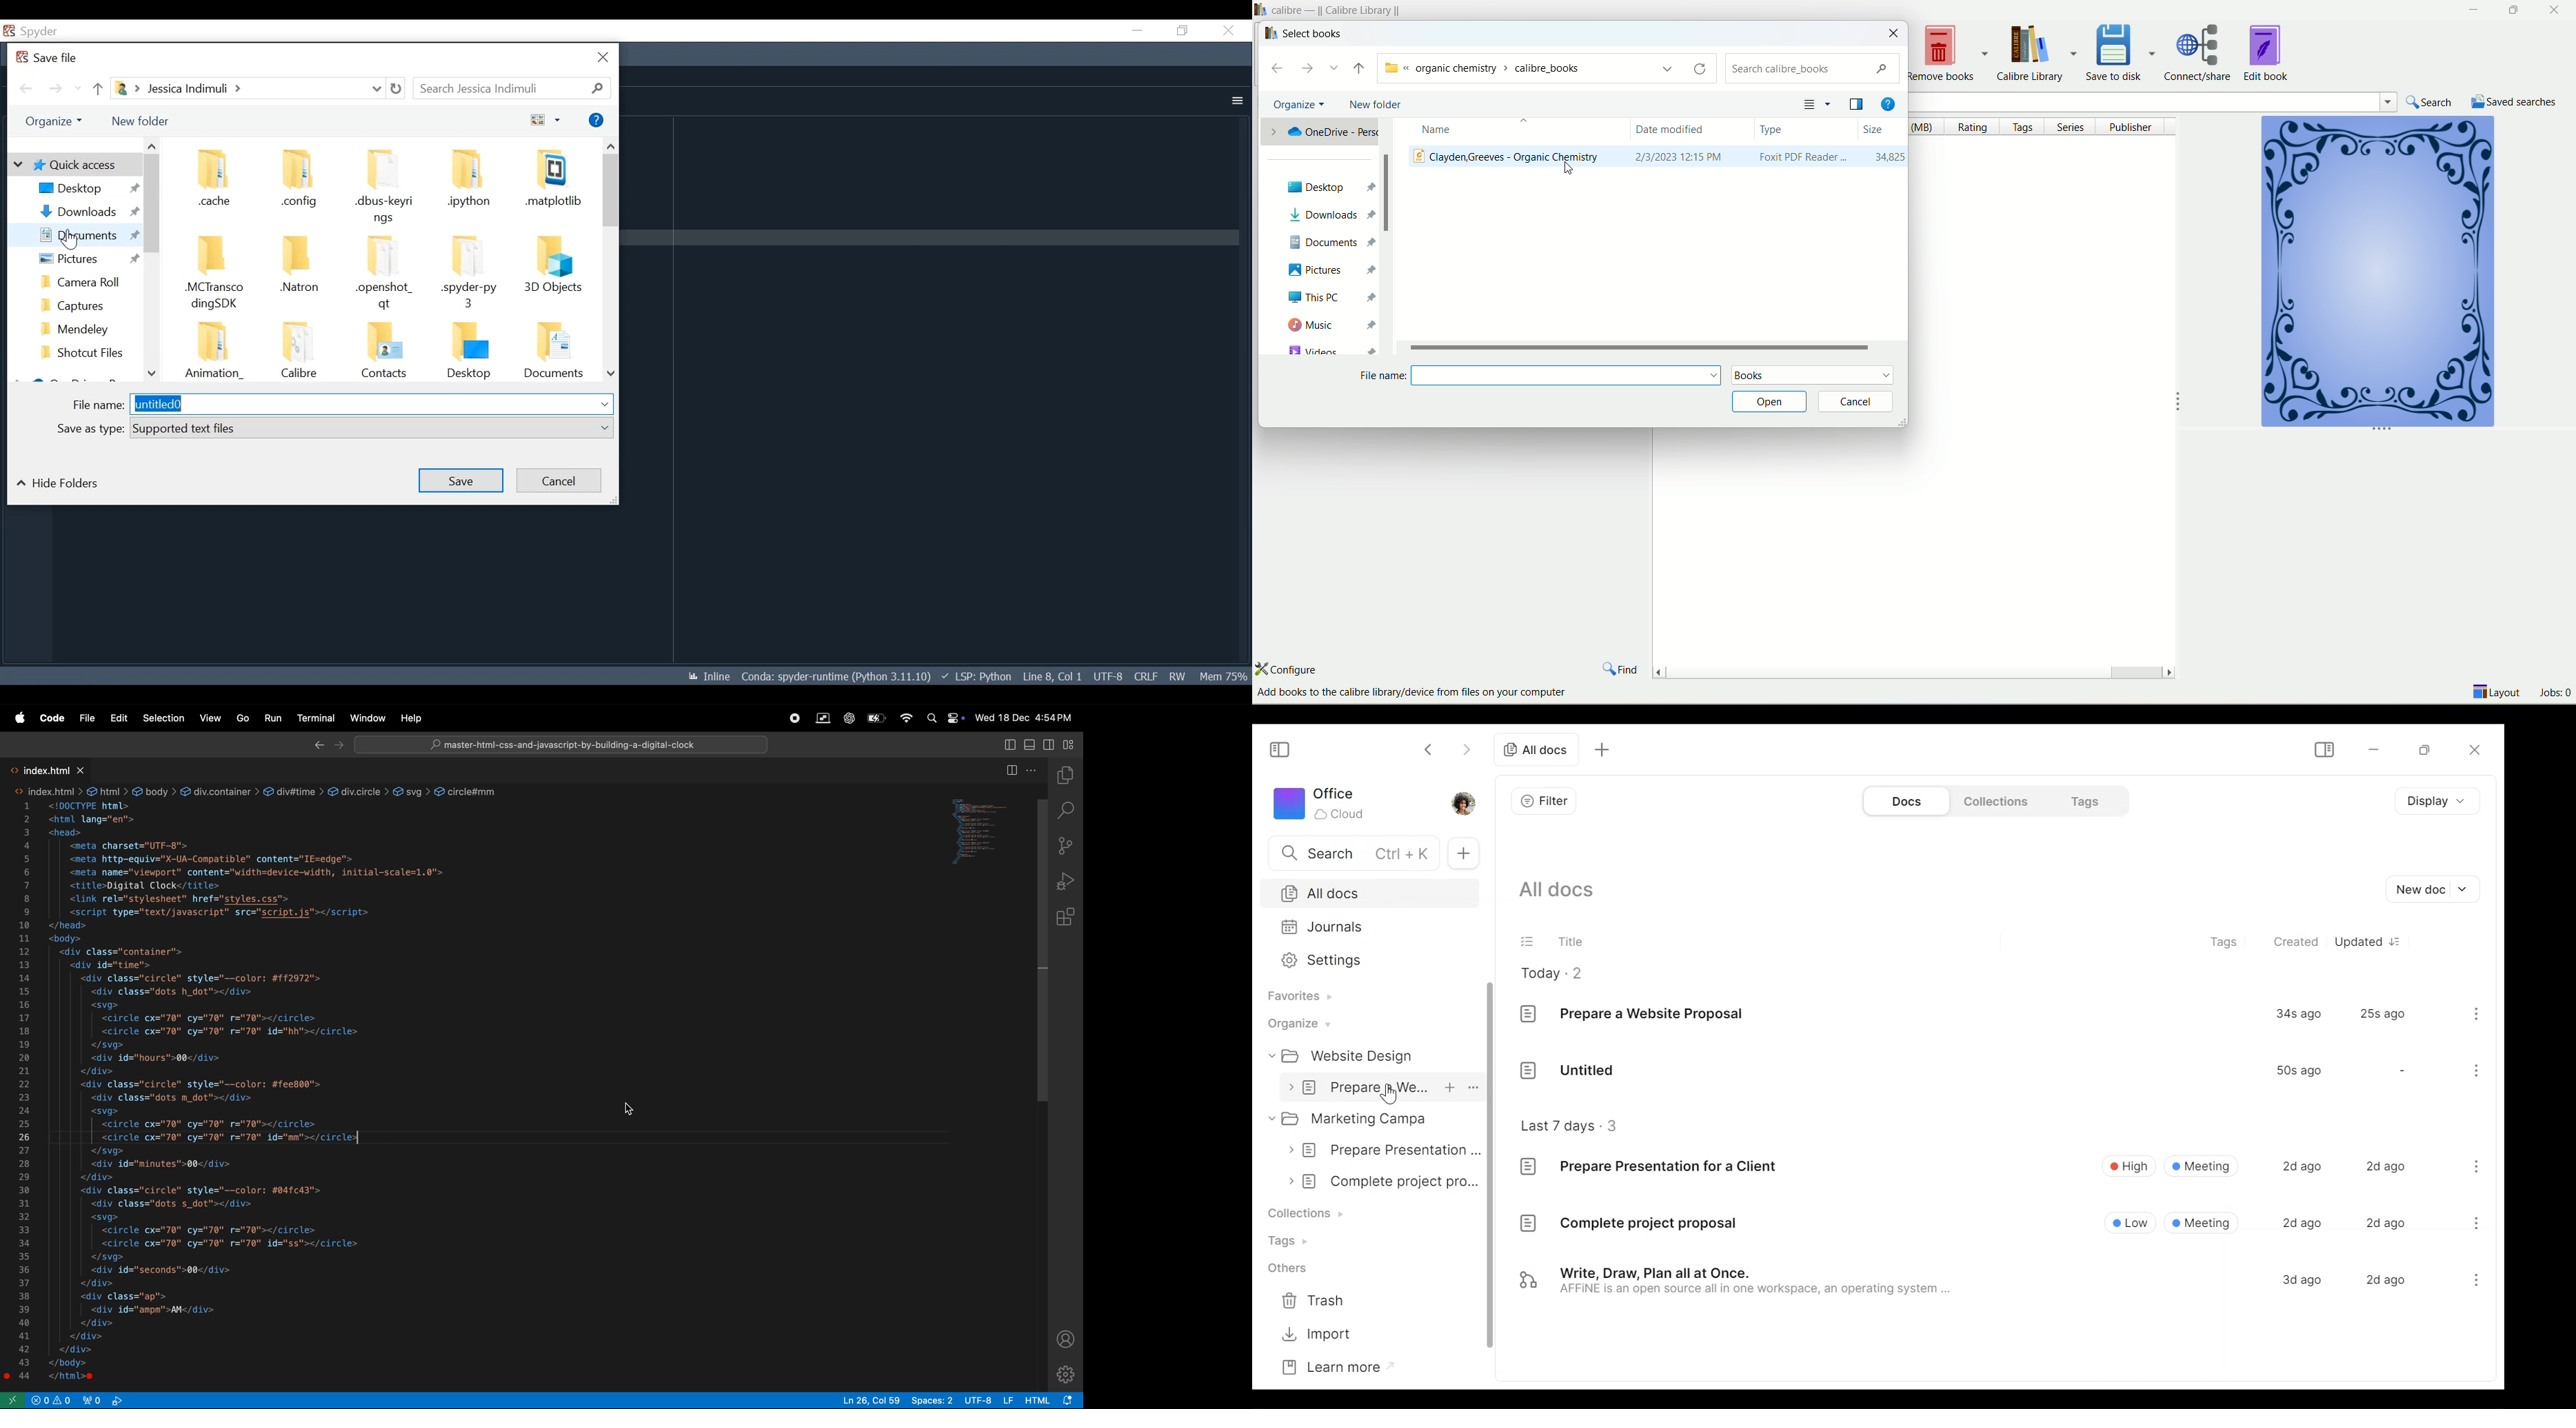 The width and height of the screenshot is (2576, 1428). What do you see at coordinates (1693, 130) in the screenshot?
I see `data modified` at bounding box center [1693, 130].